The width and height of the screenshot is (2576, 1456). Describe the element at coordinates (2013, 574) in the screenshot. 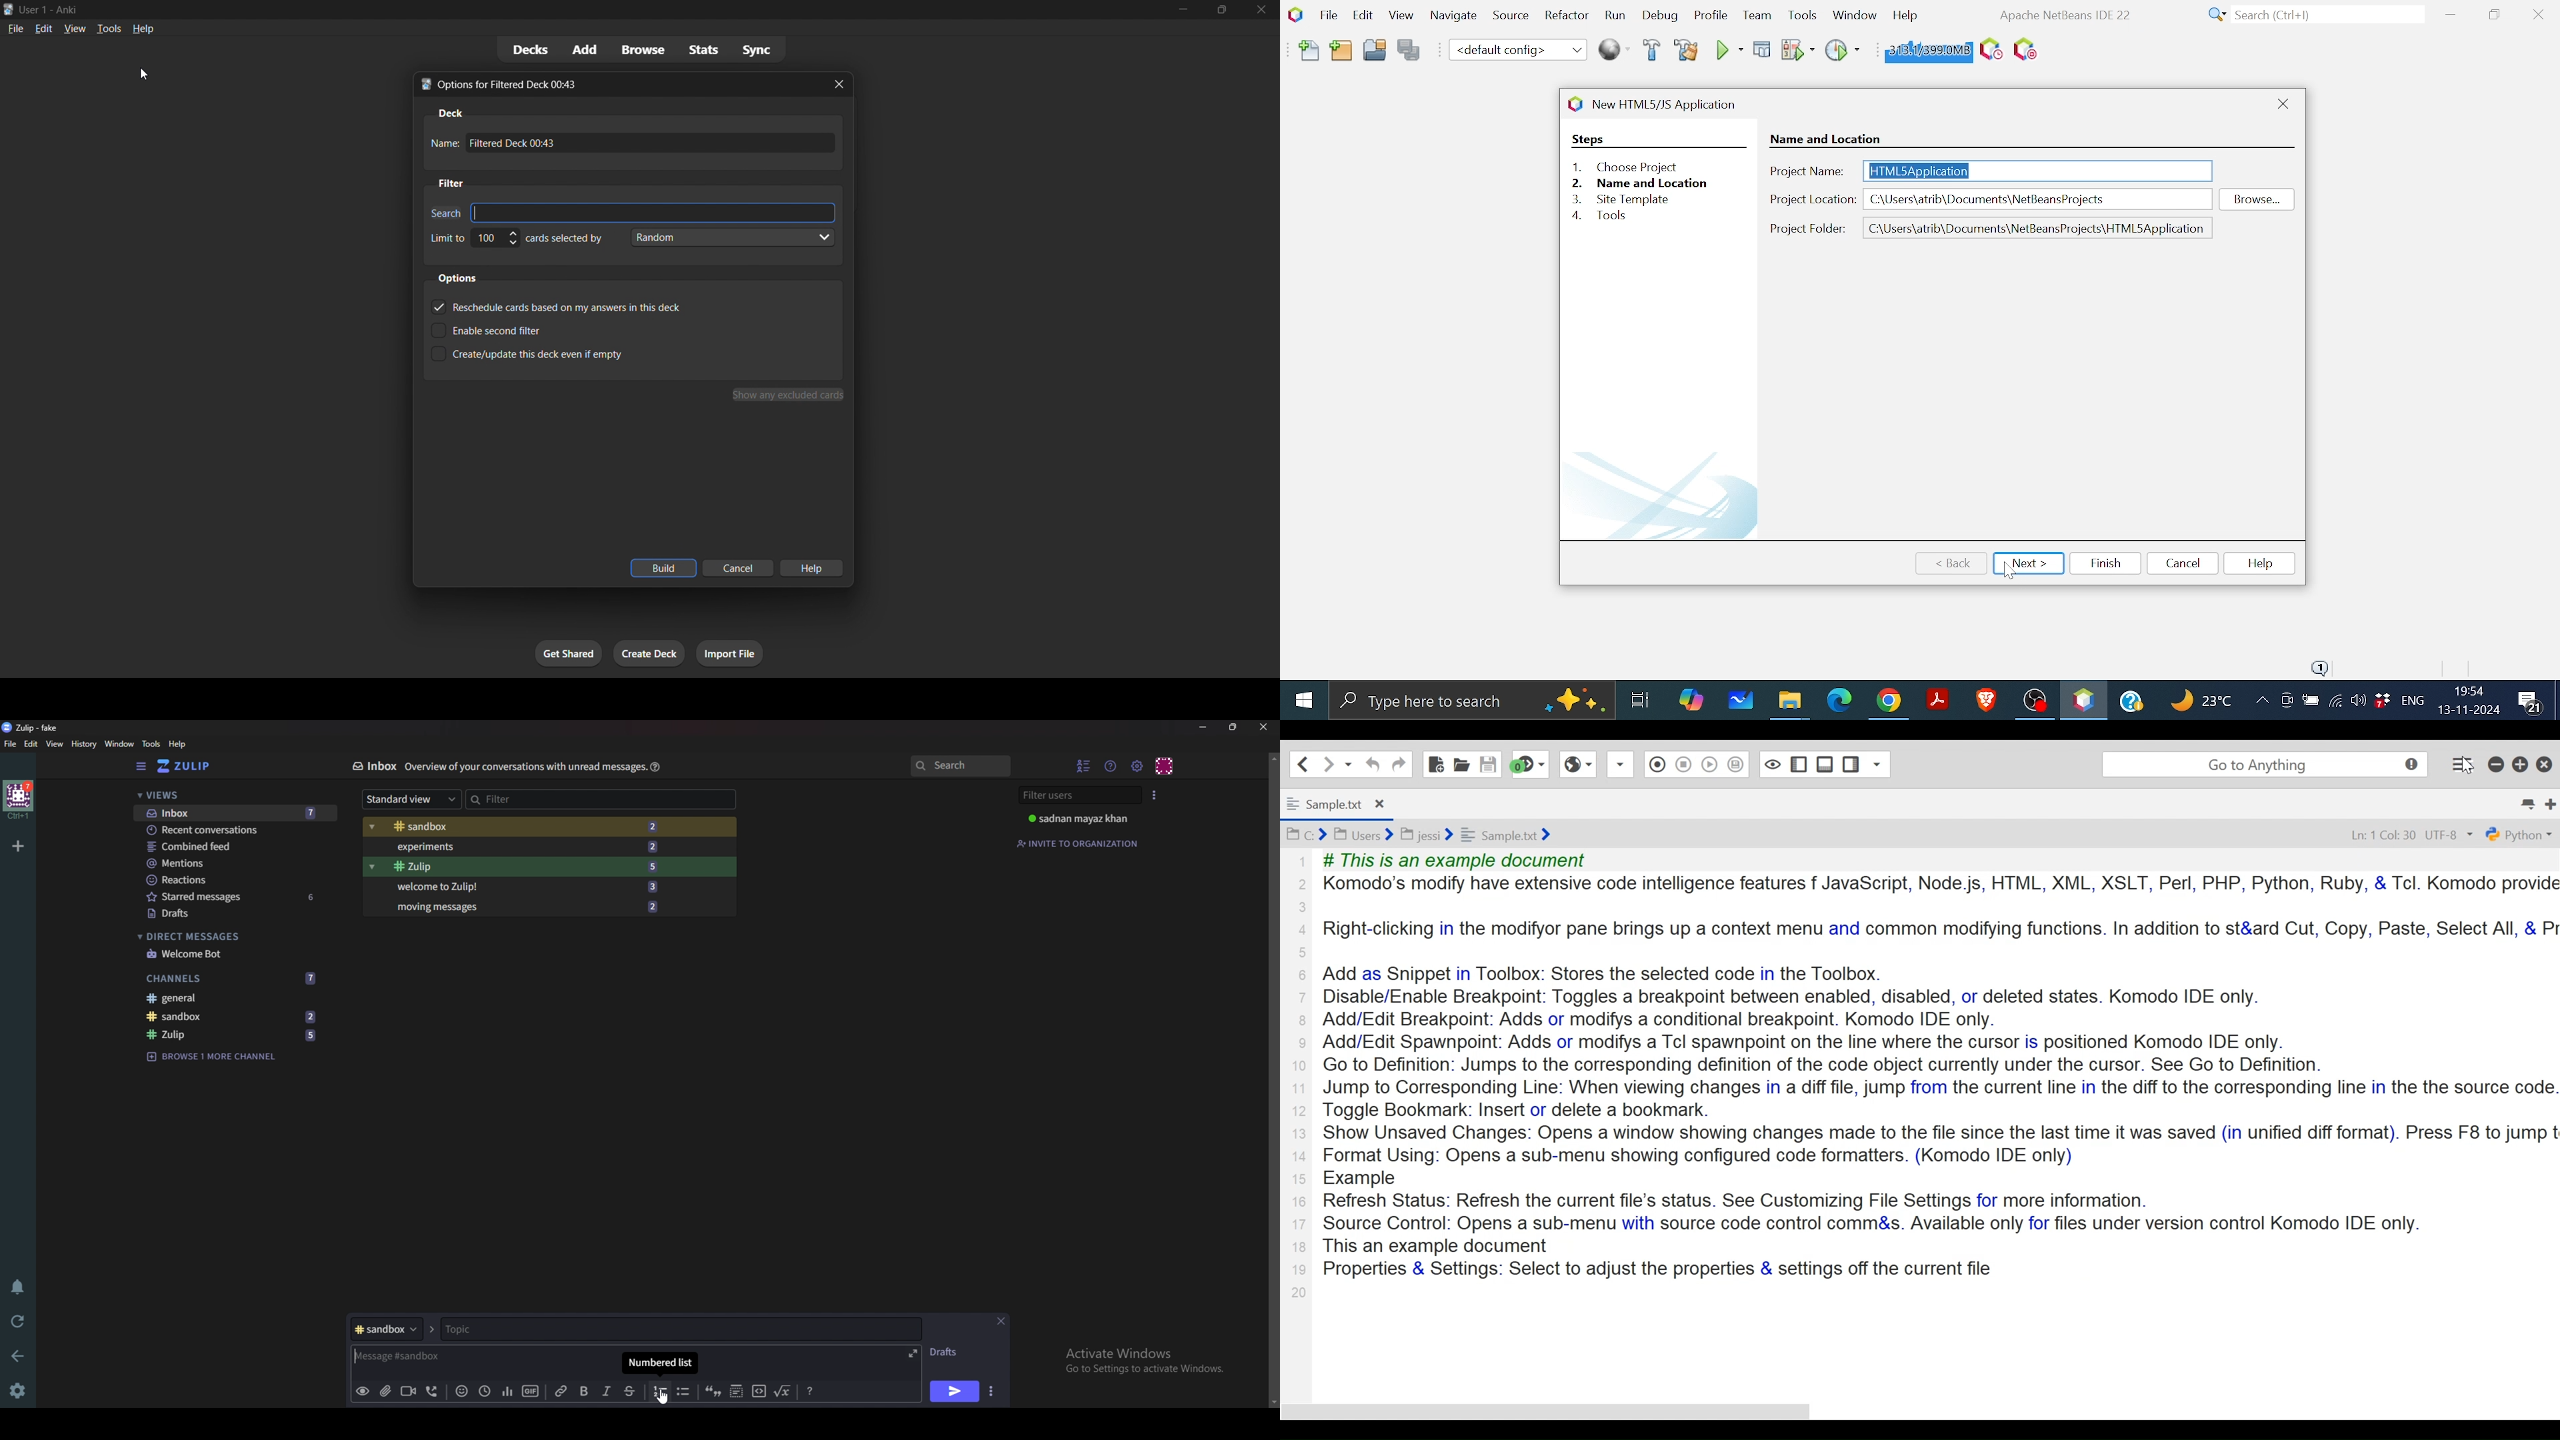

I see `cursor` at that location.